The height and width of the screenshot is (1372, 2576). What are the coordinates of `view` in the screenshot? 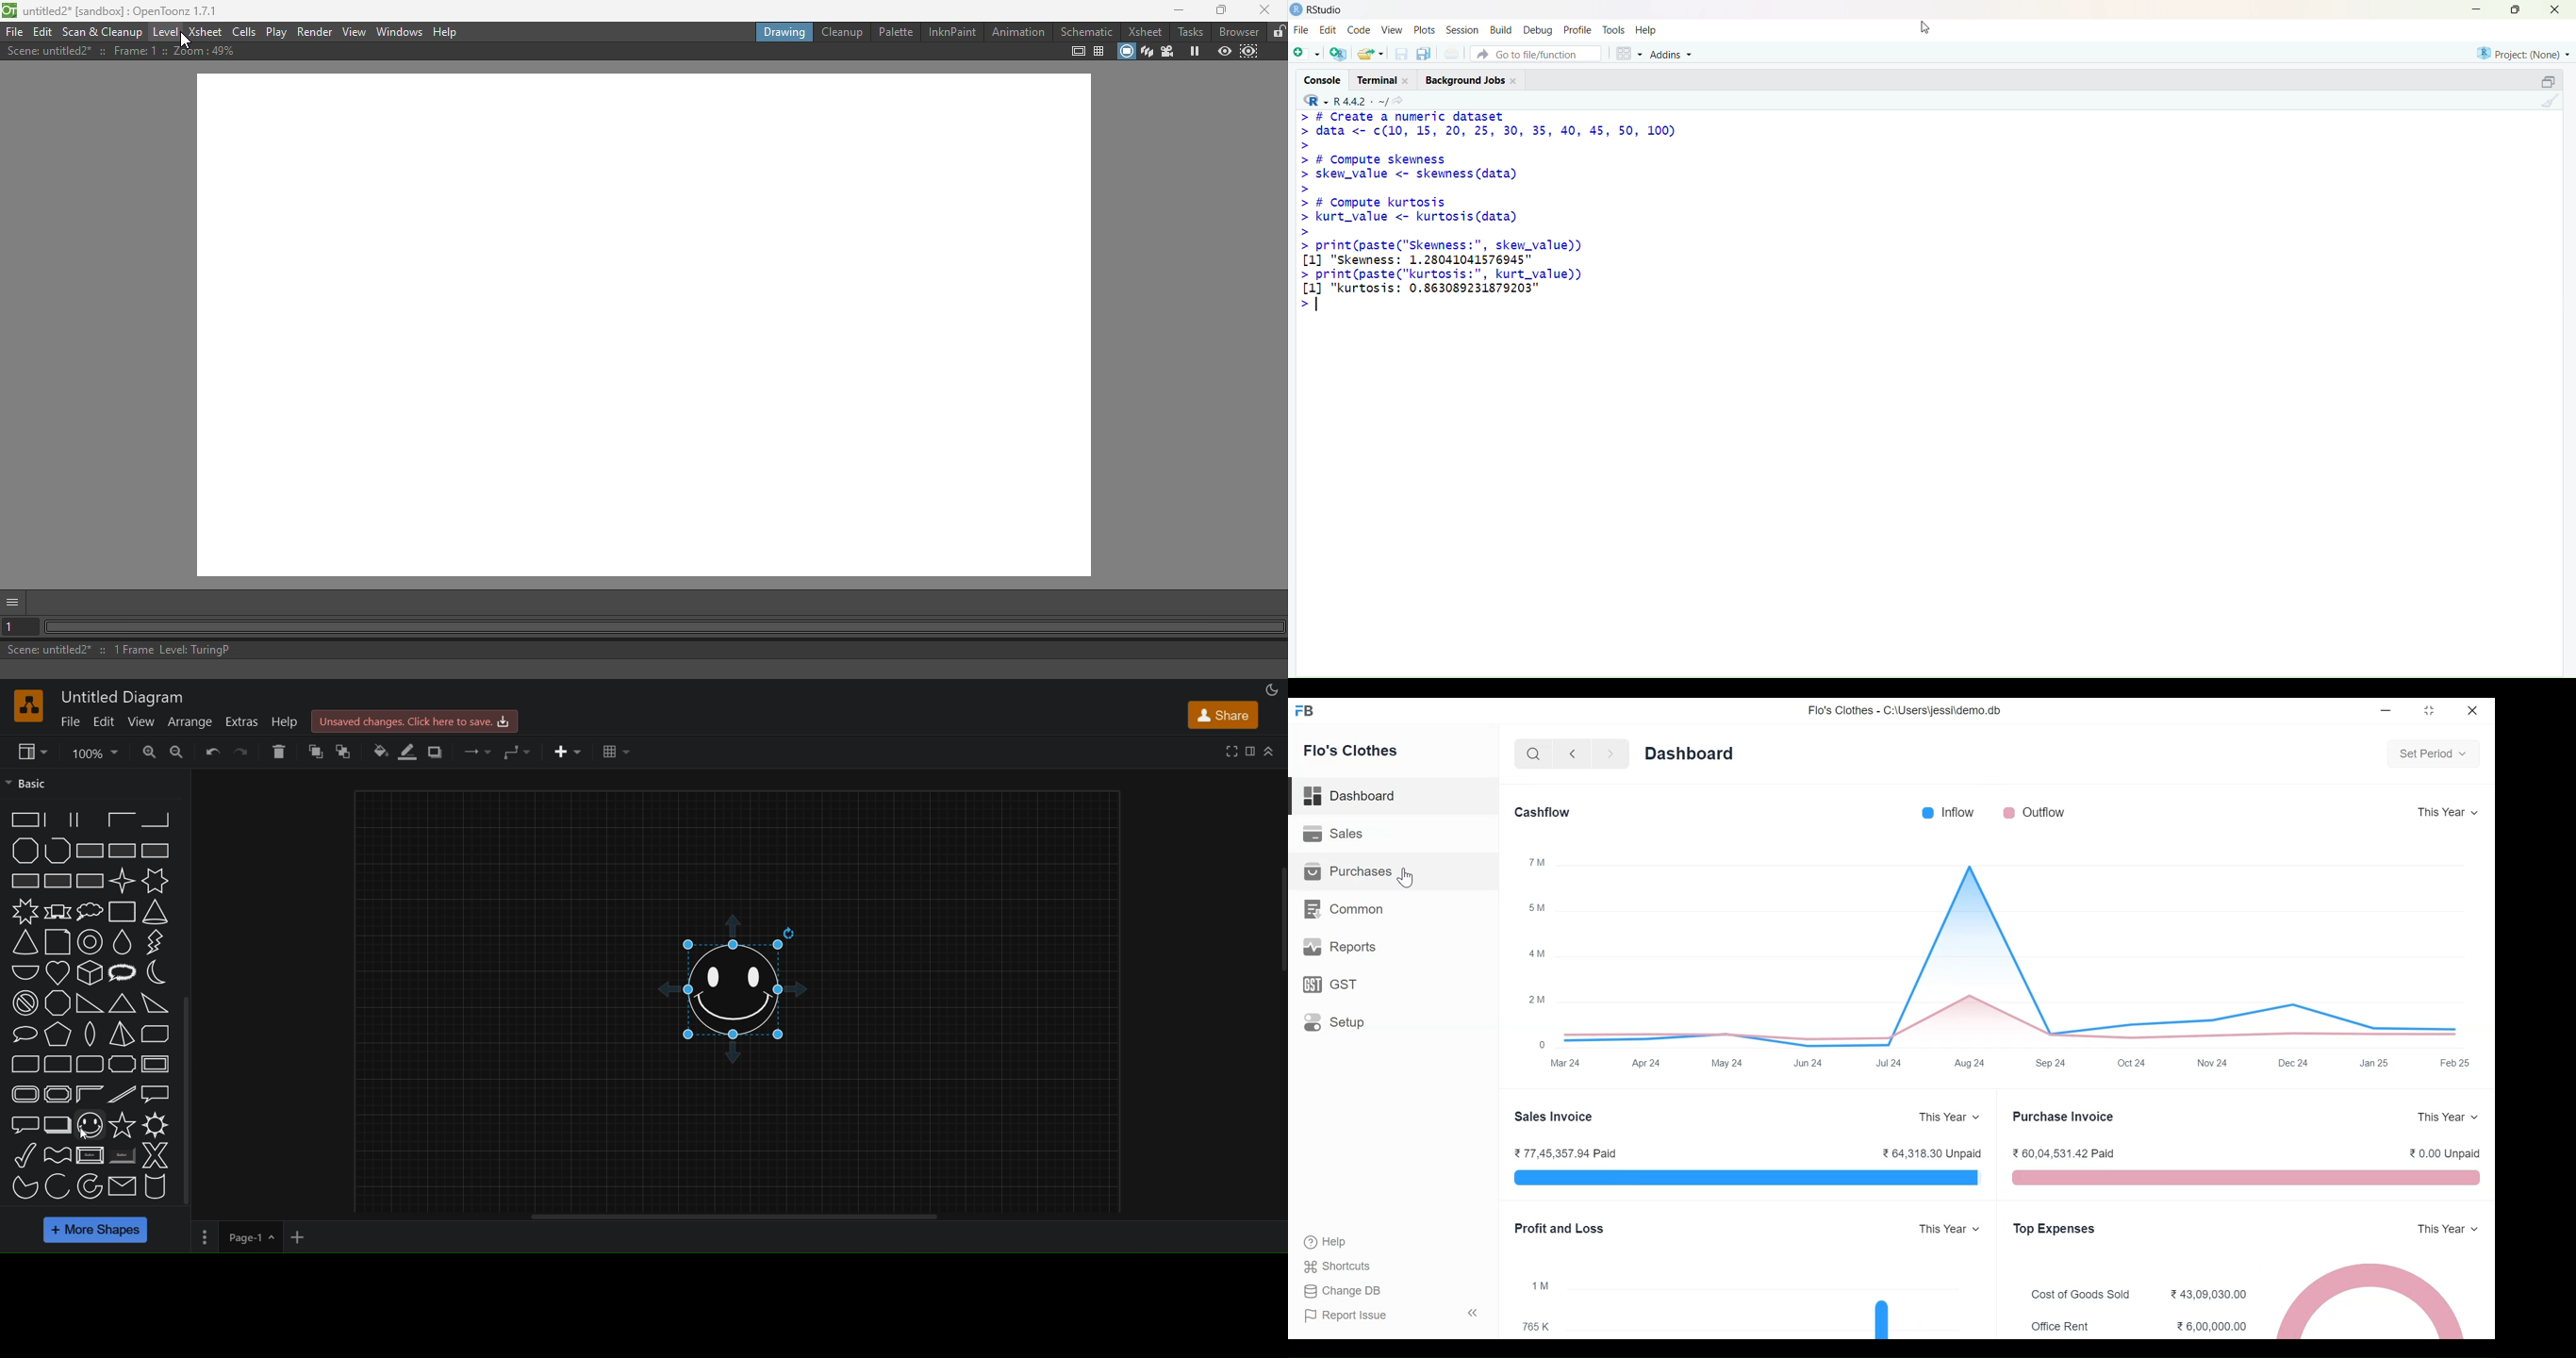 It's located at (141, 721).